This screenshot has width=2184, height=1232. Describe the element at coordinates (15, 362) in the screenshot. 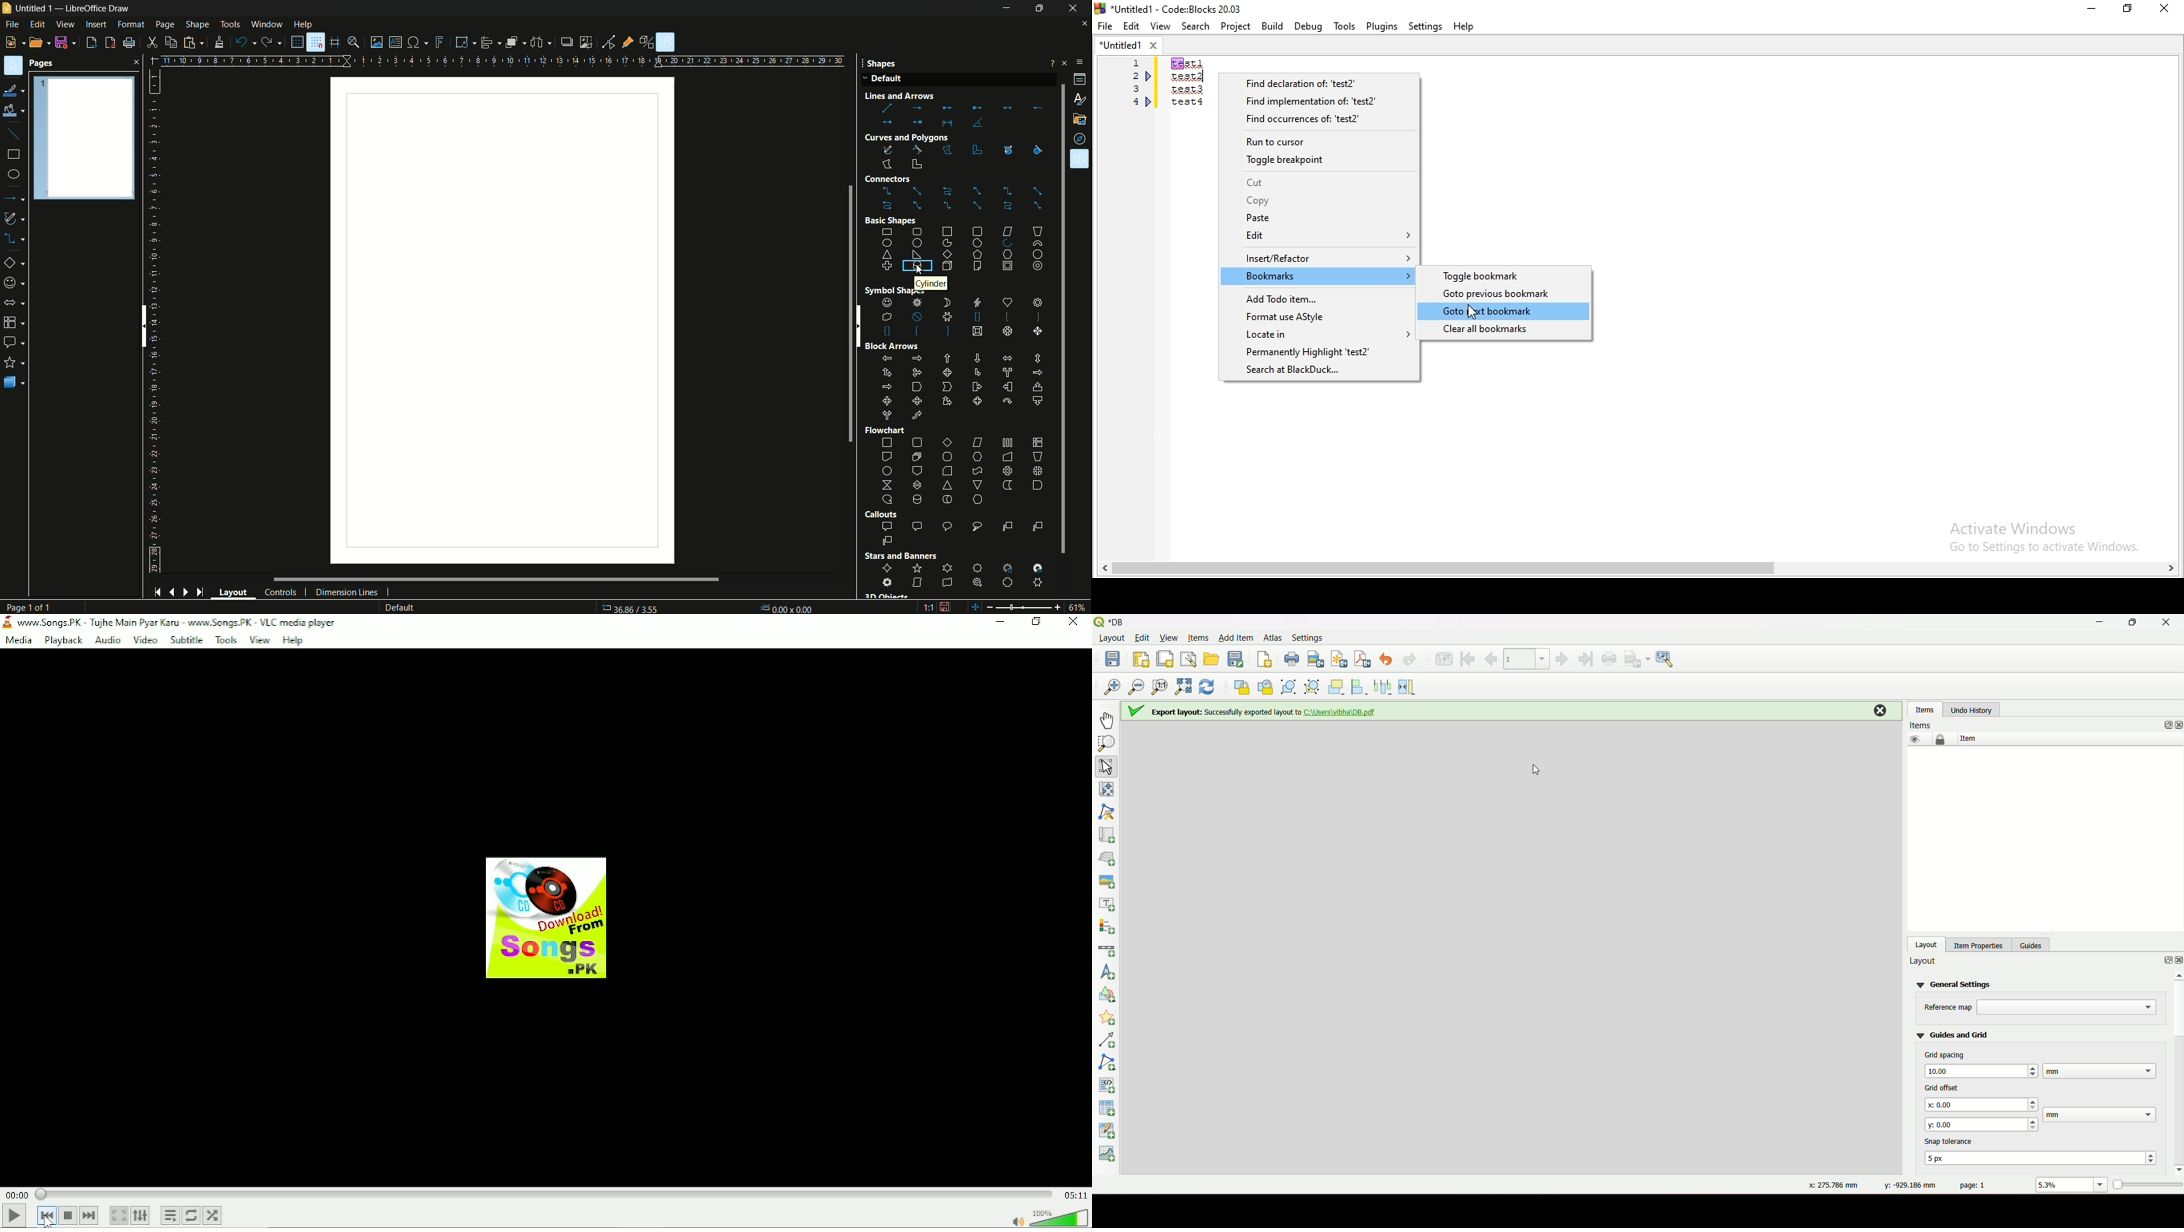

I see `stars and banners` at that location.